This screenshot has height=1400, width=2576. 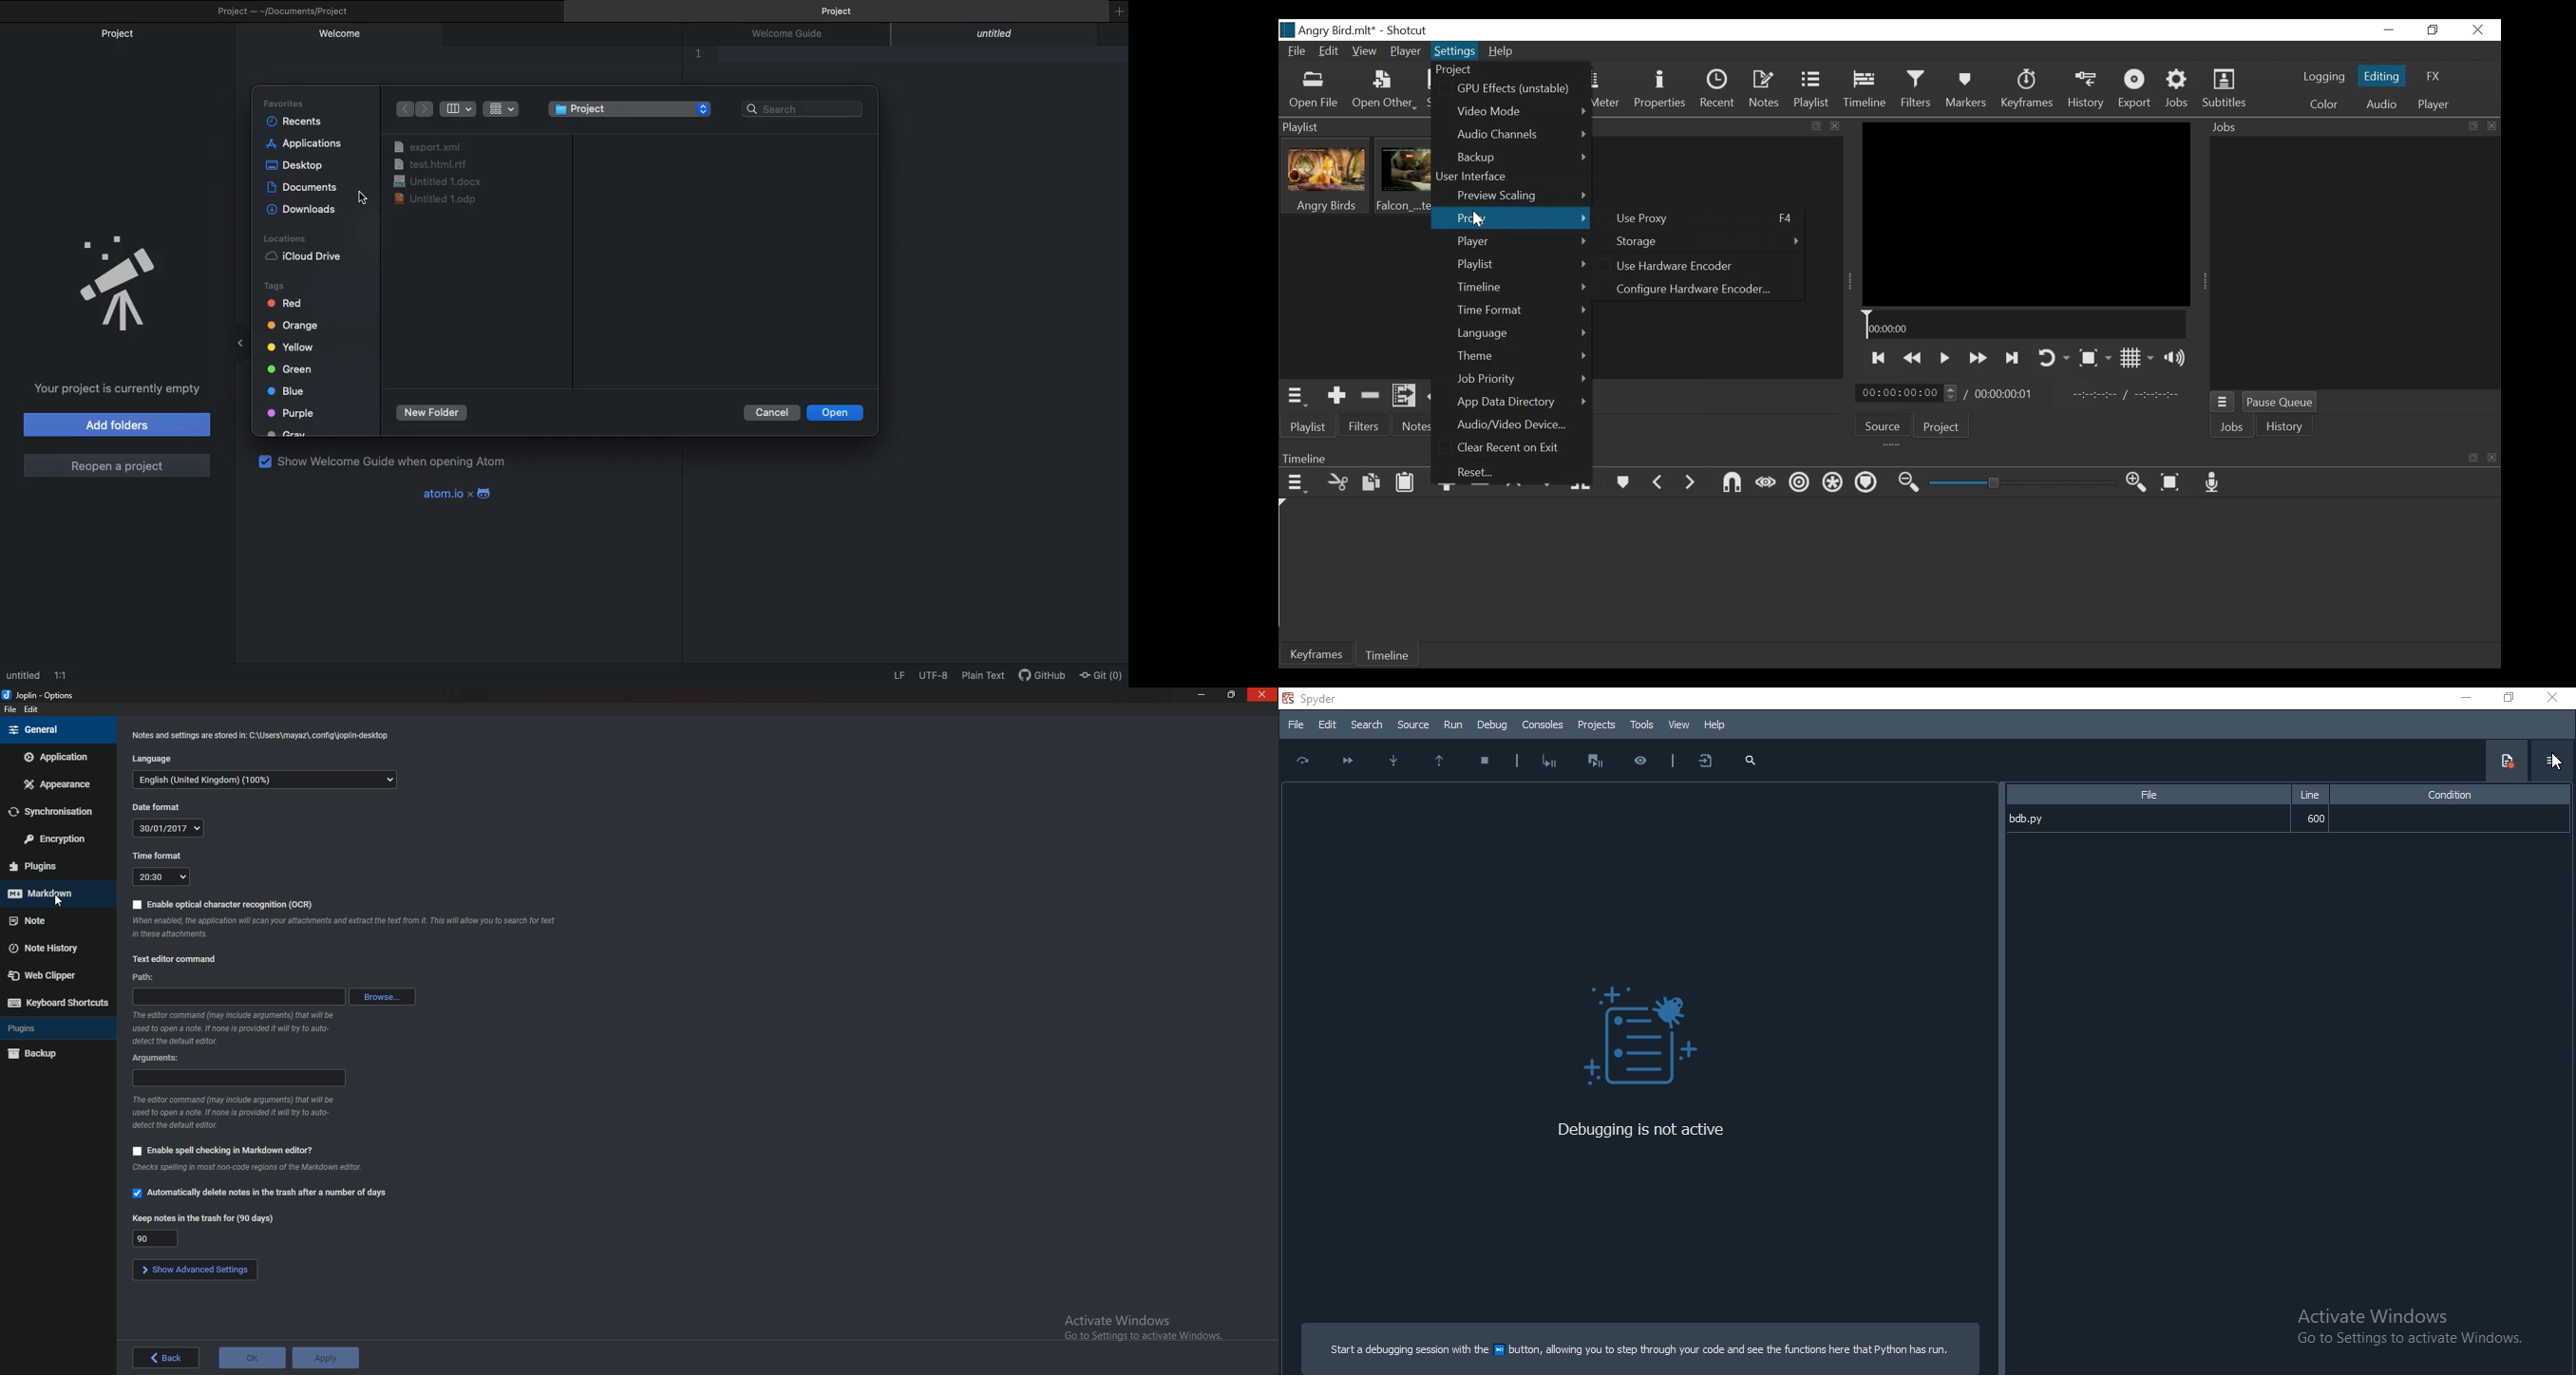 I want to click on Zoom timeline to fit, so click(x=2171, y=482).